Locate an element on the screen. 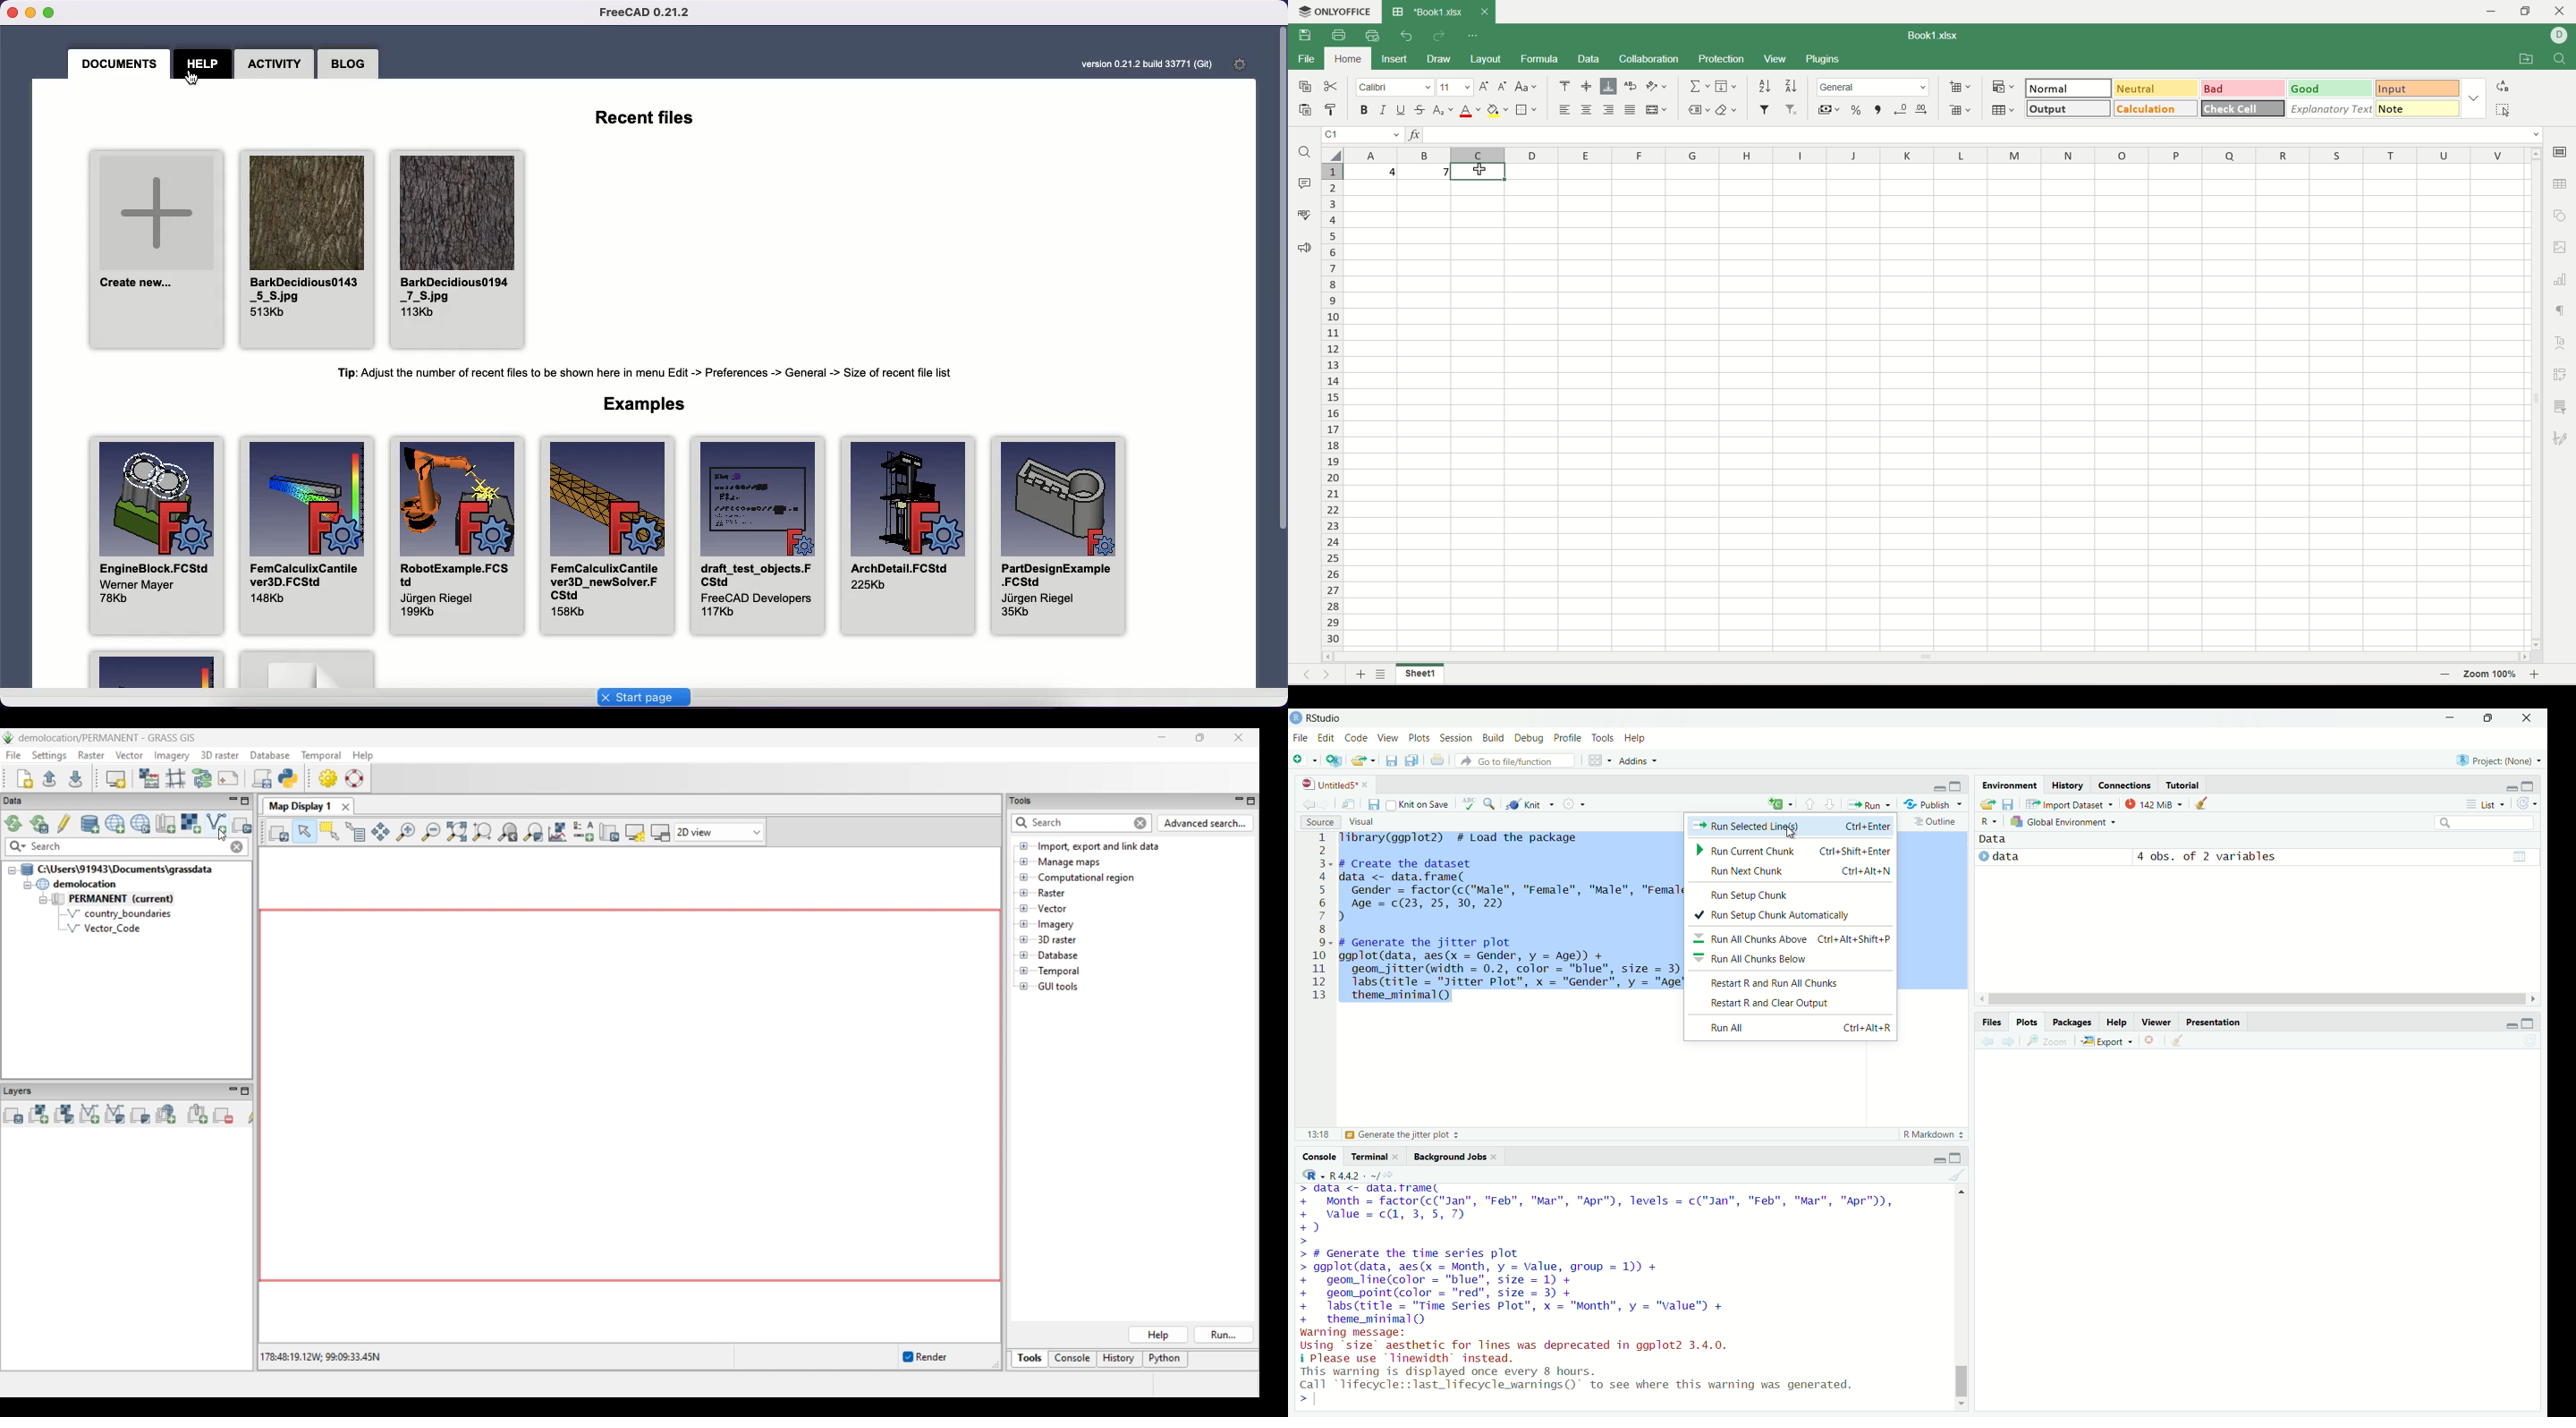  cursor is located at coordinates (1479, 168).